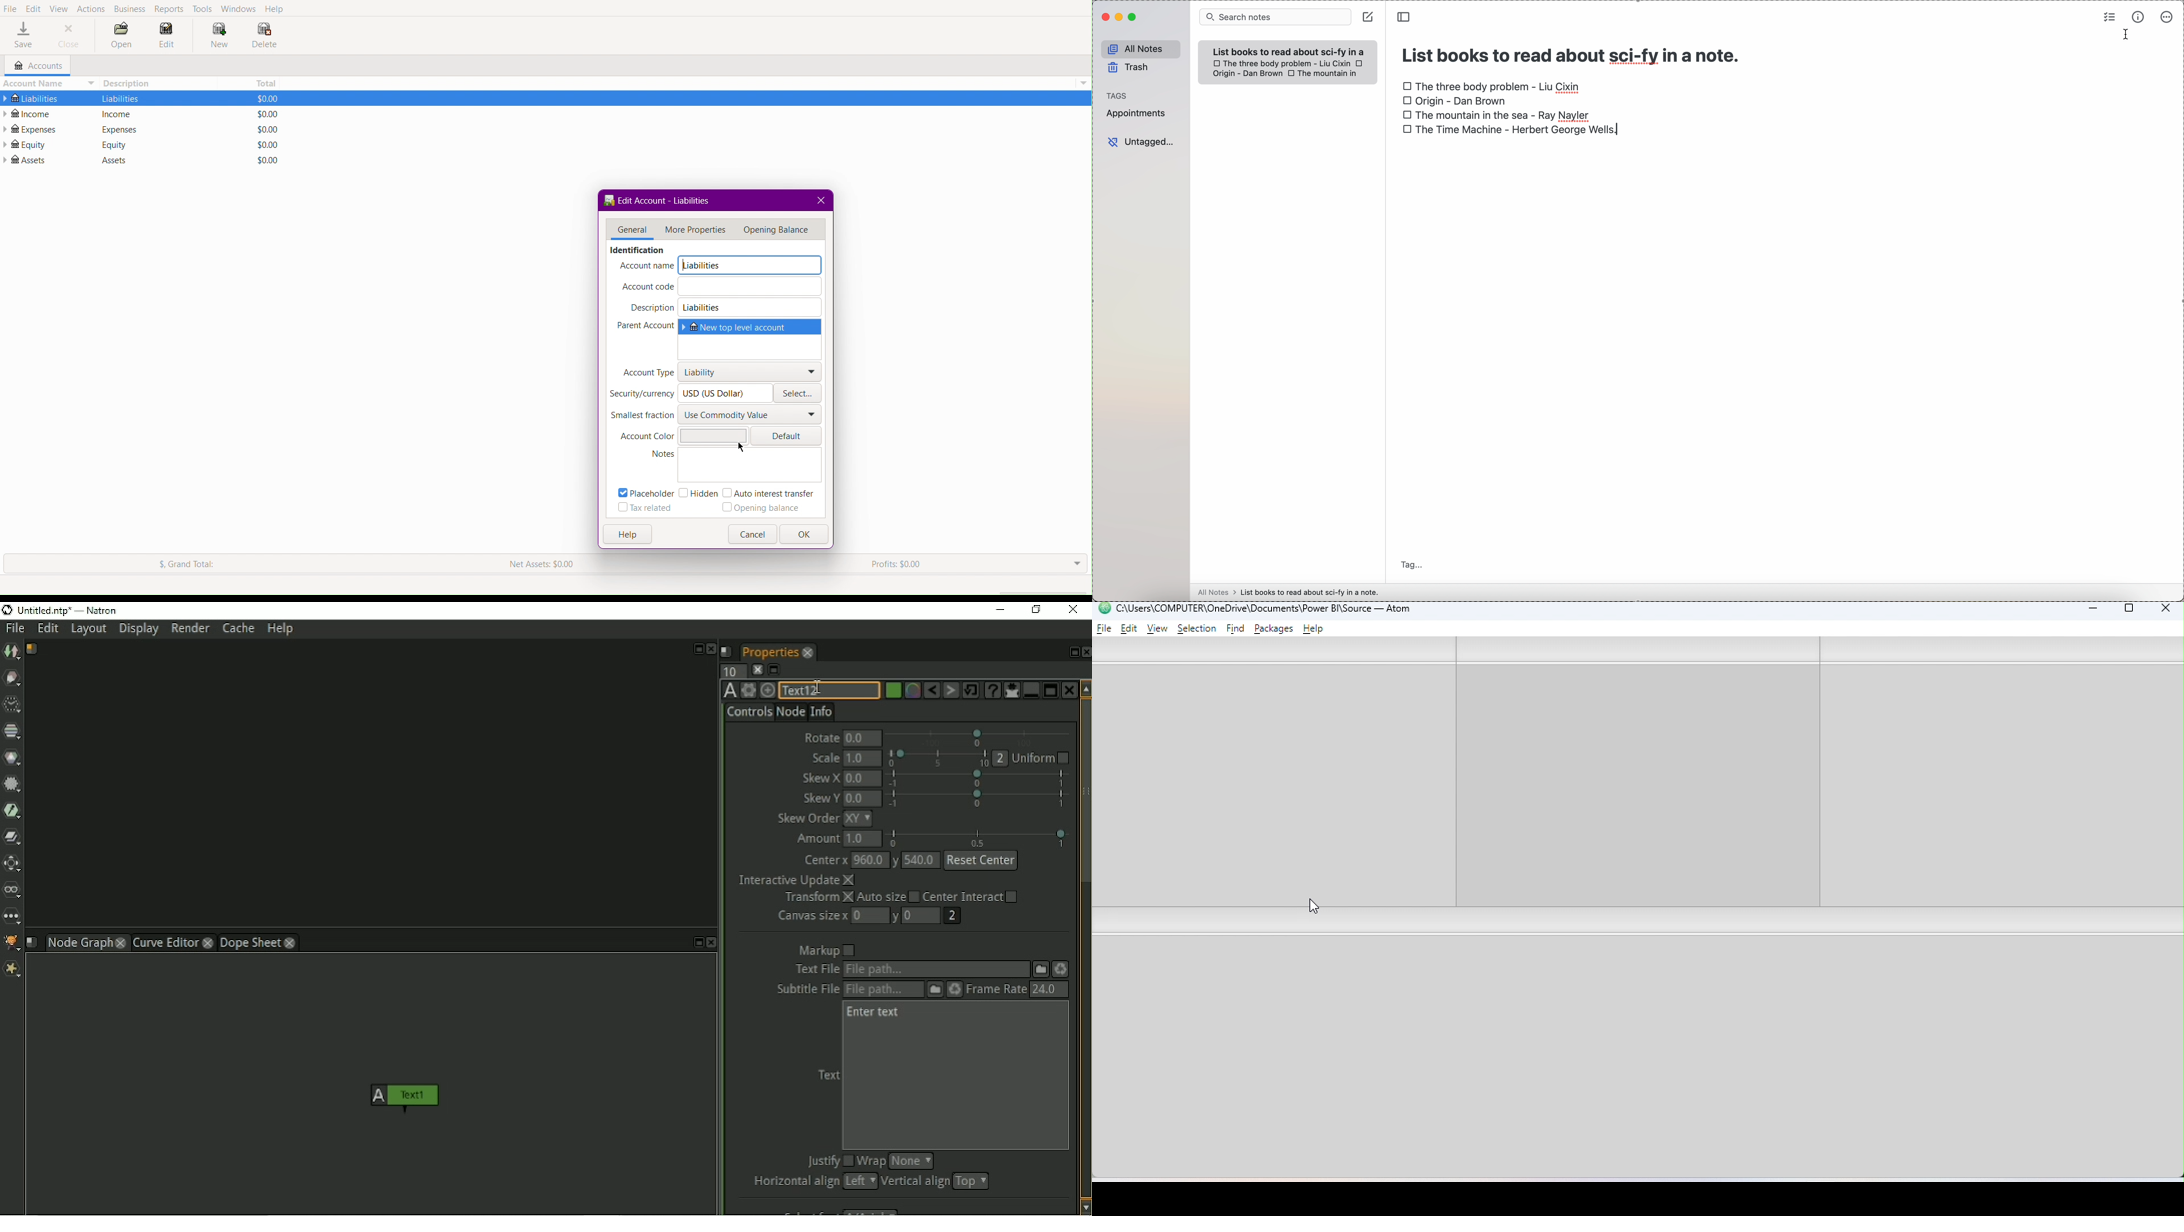 The image size is (2184, 1232). What do you see at coordinates (1368, 17) in the screenshot?
I see `create note` at bounding box center [1368, 17].